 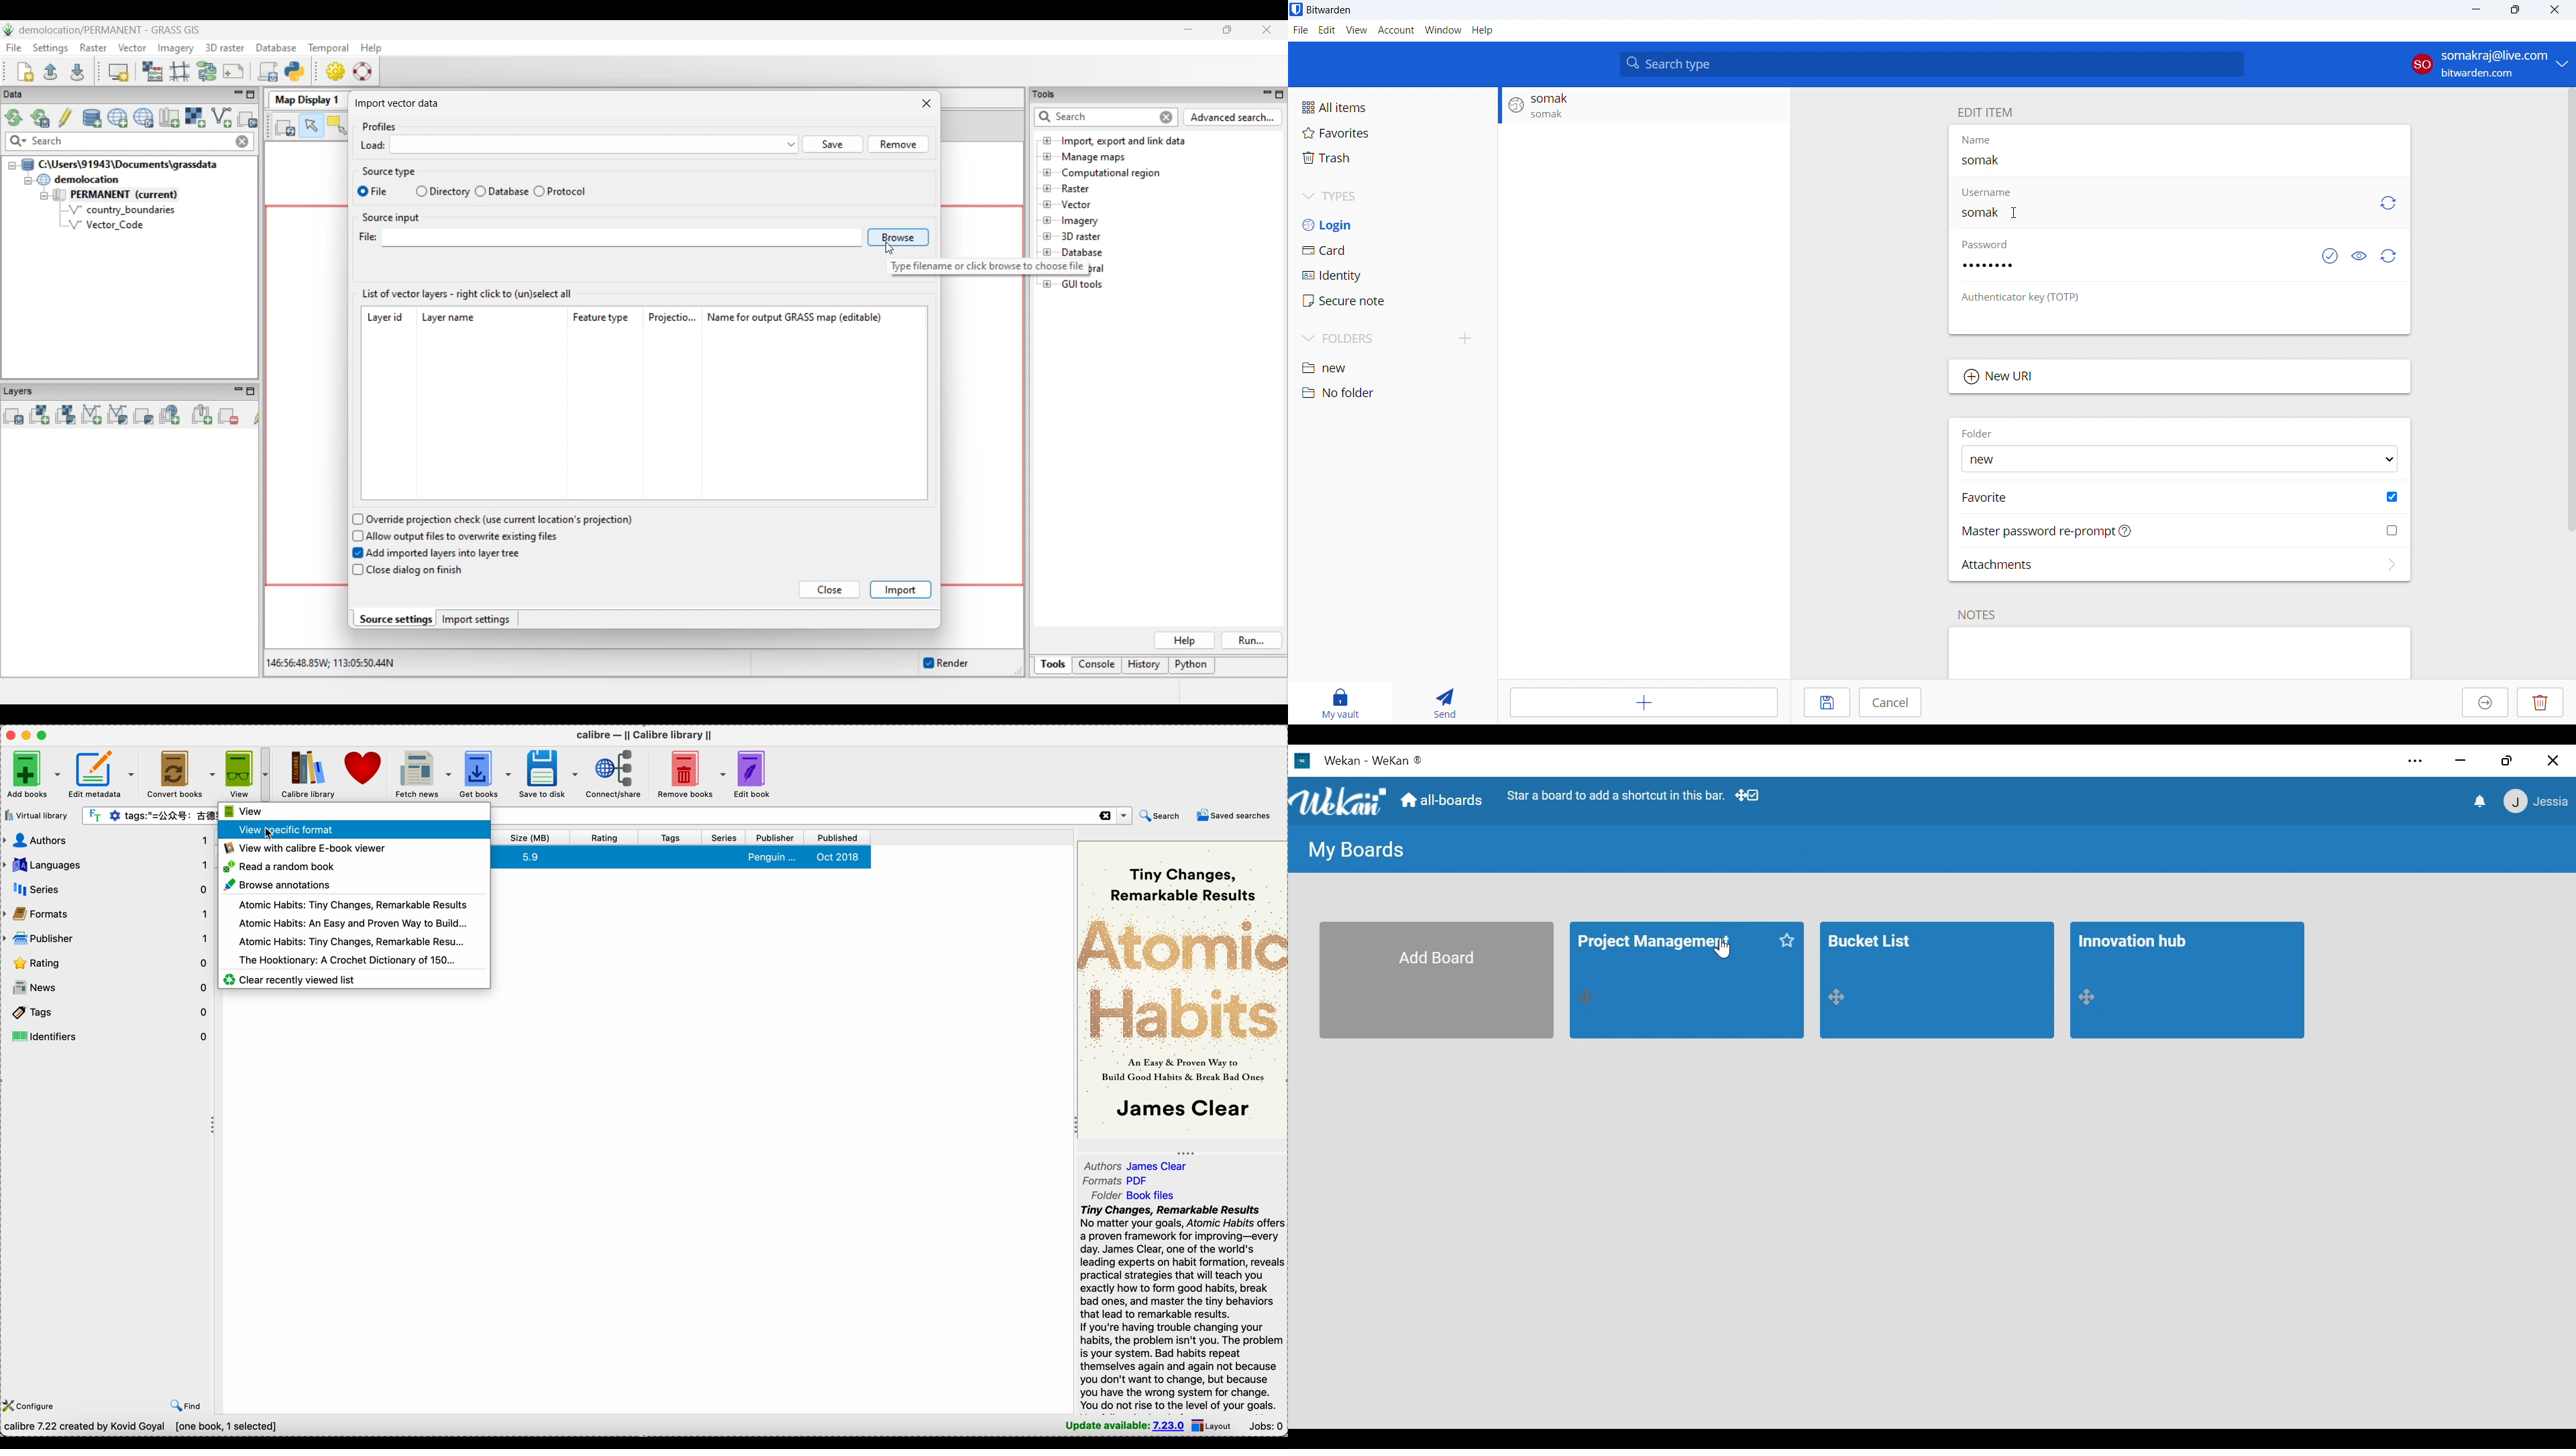 I want to click on toggle visibility, so click(x=2361, y=255).